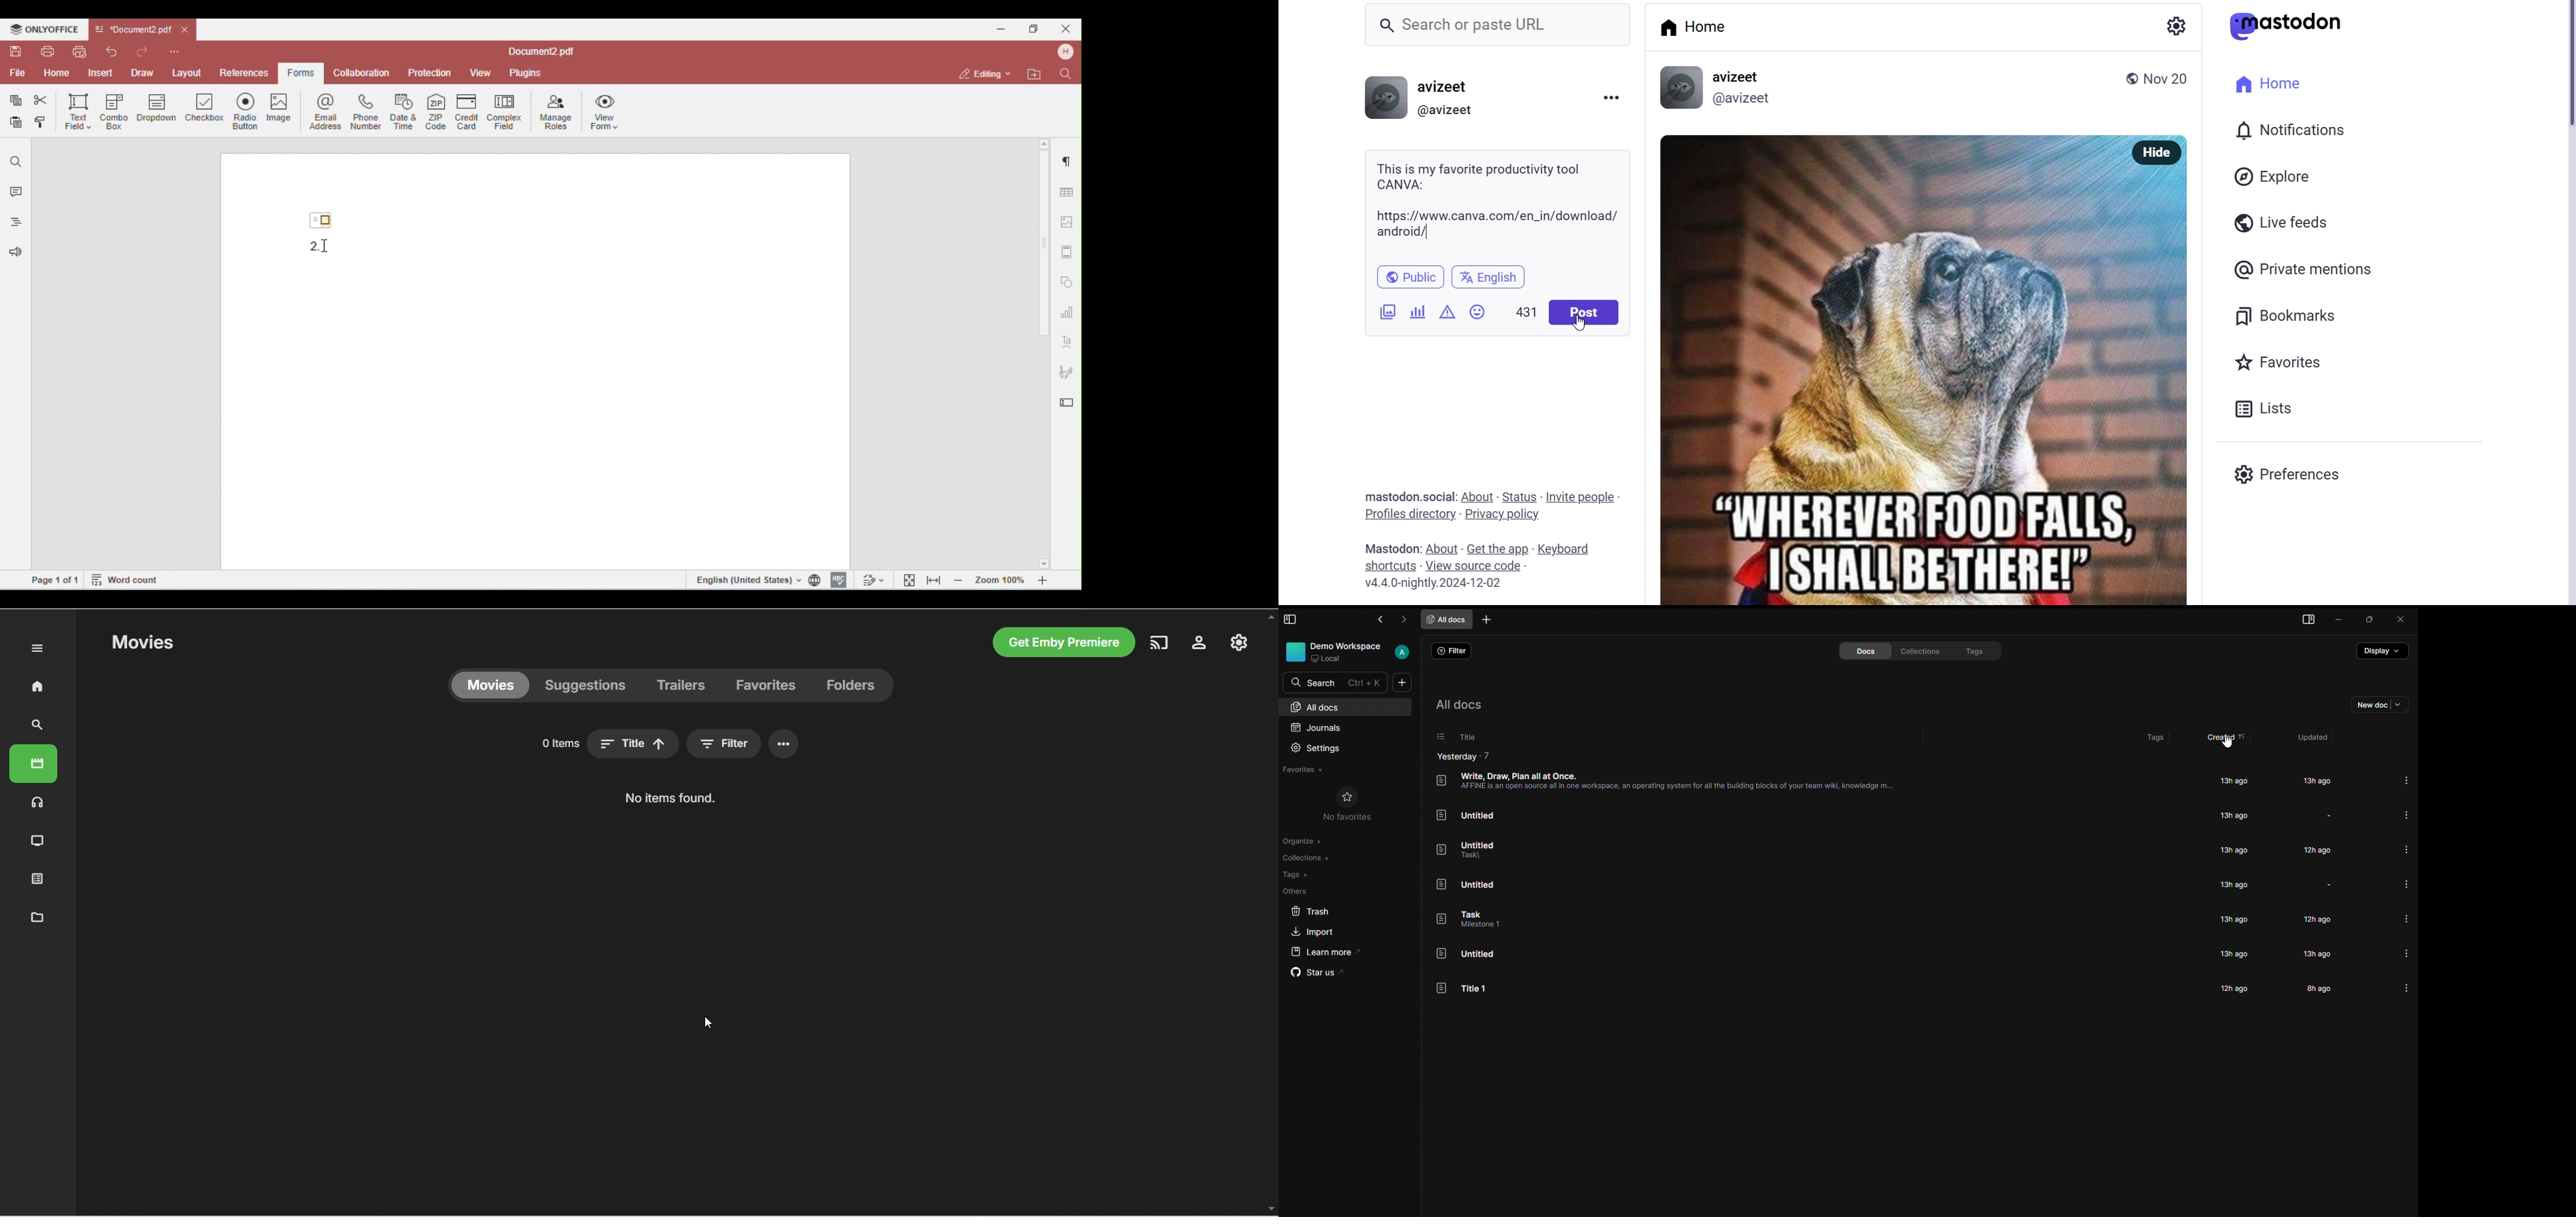 The width and height of the screenshot is (2576, 1232). What do you see at coordinates (1479, 494) in the screenshot?
I see `about` at bounding box center [1479, 494].